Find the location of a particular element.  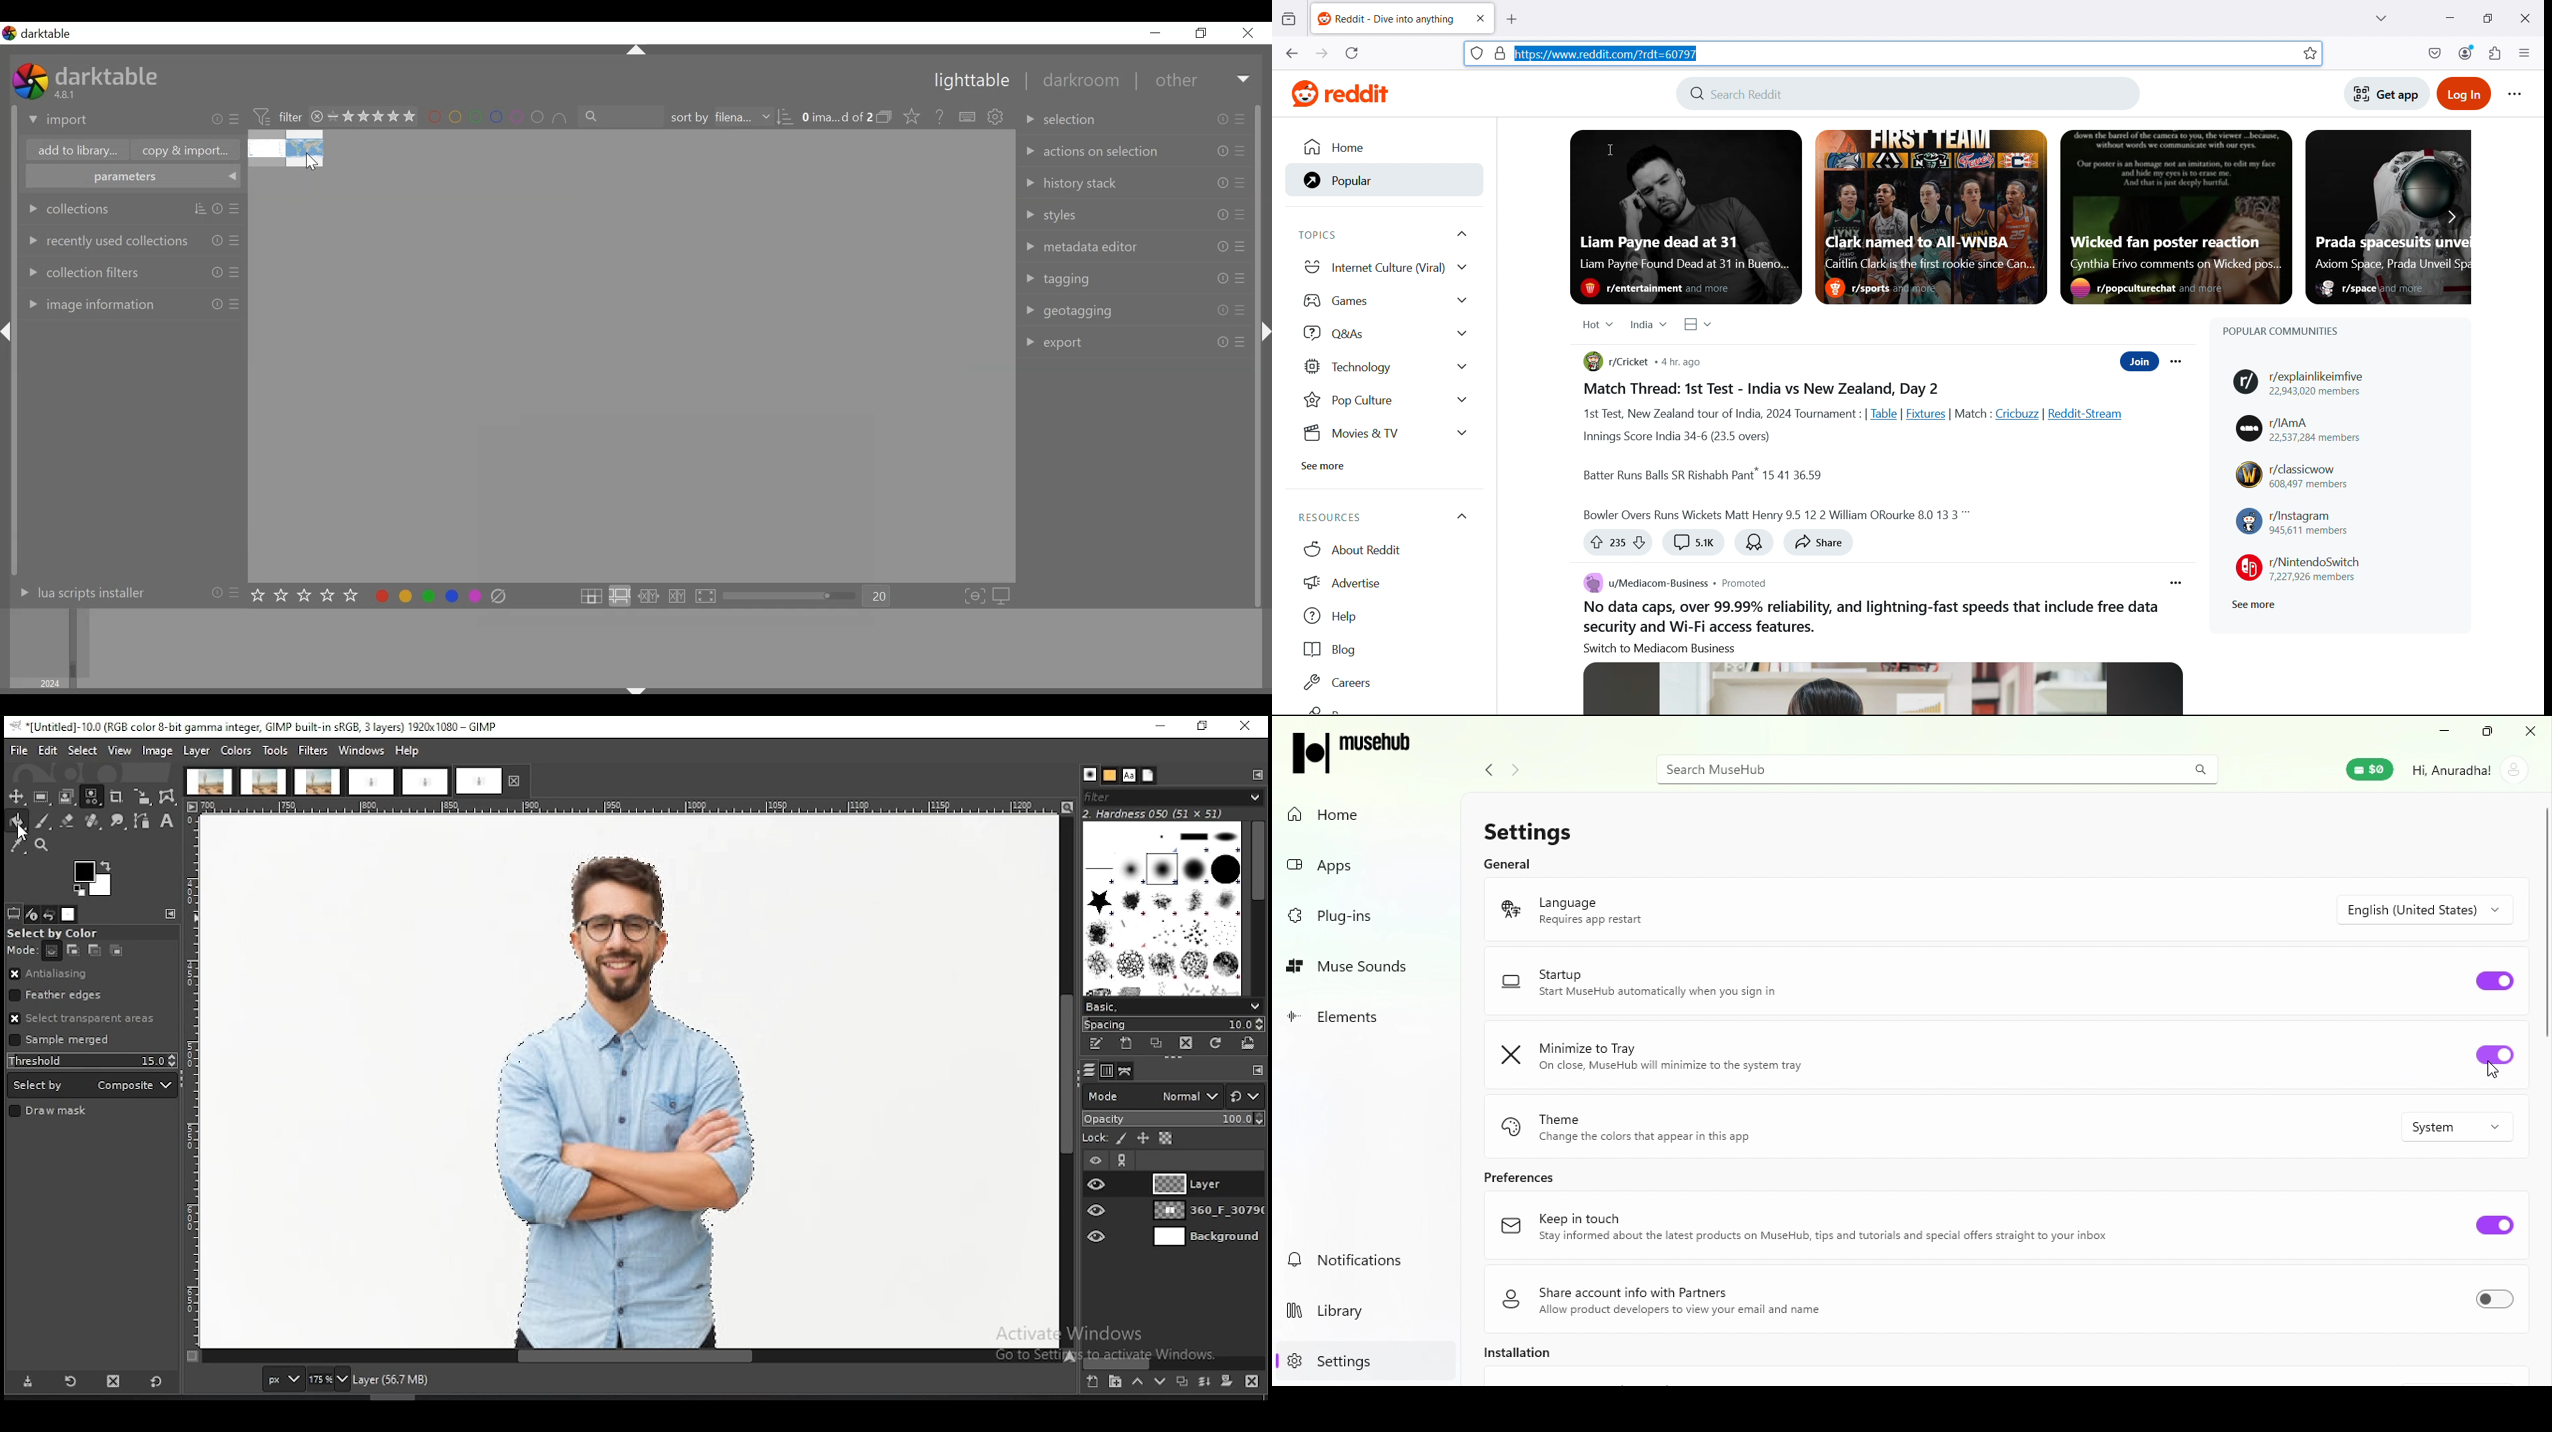

image collection filter is located at coordinates (641, 648).